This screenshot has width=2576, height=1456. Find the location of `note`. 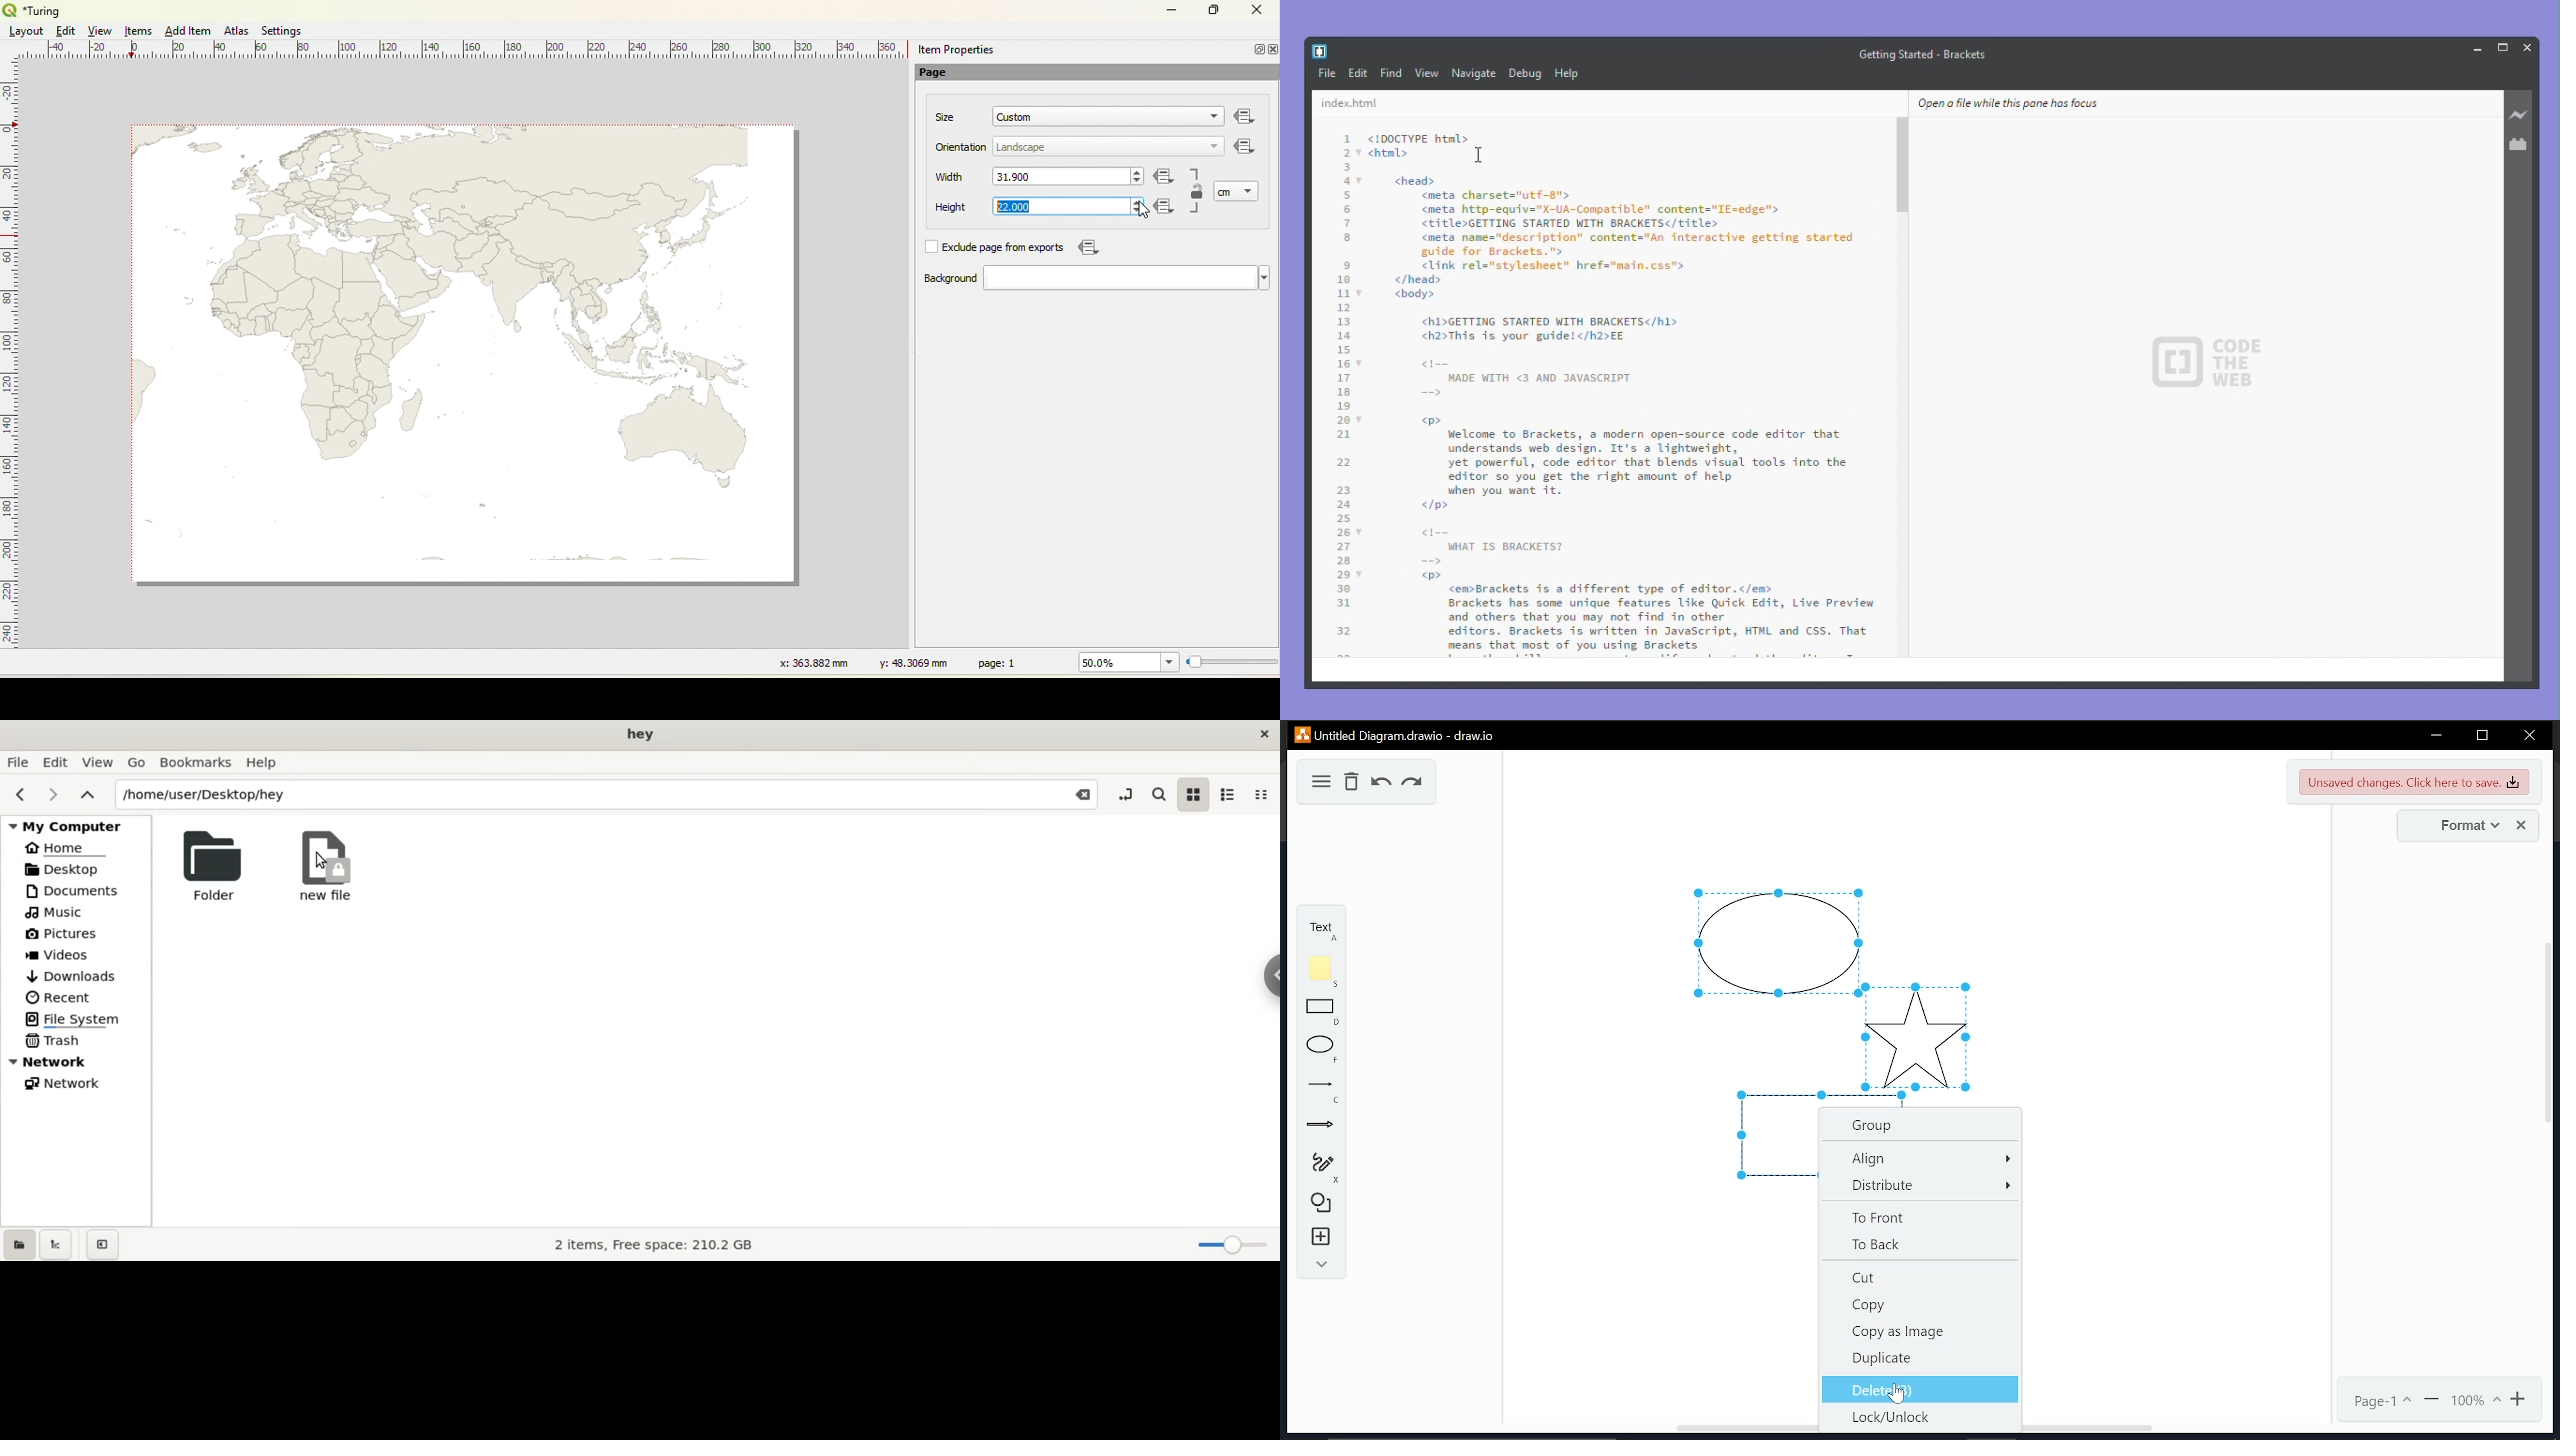

note is located at coordinates (1324, 971).